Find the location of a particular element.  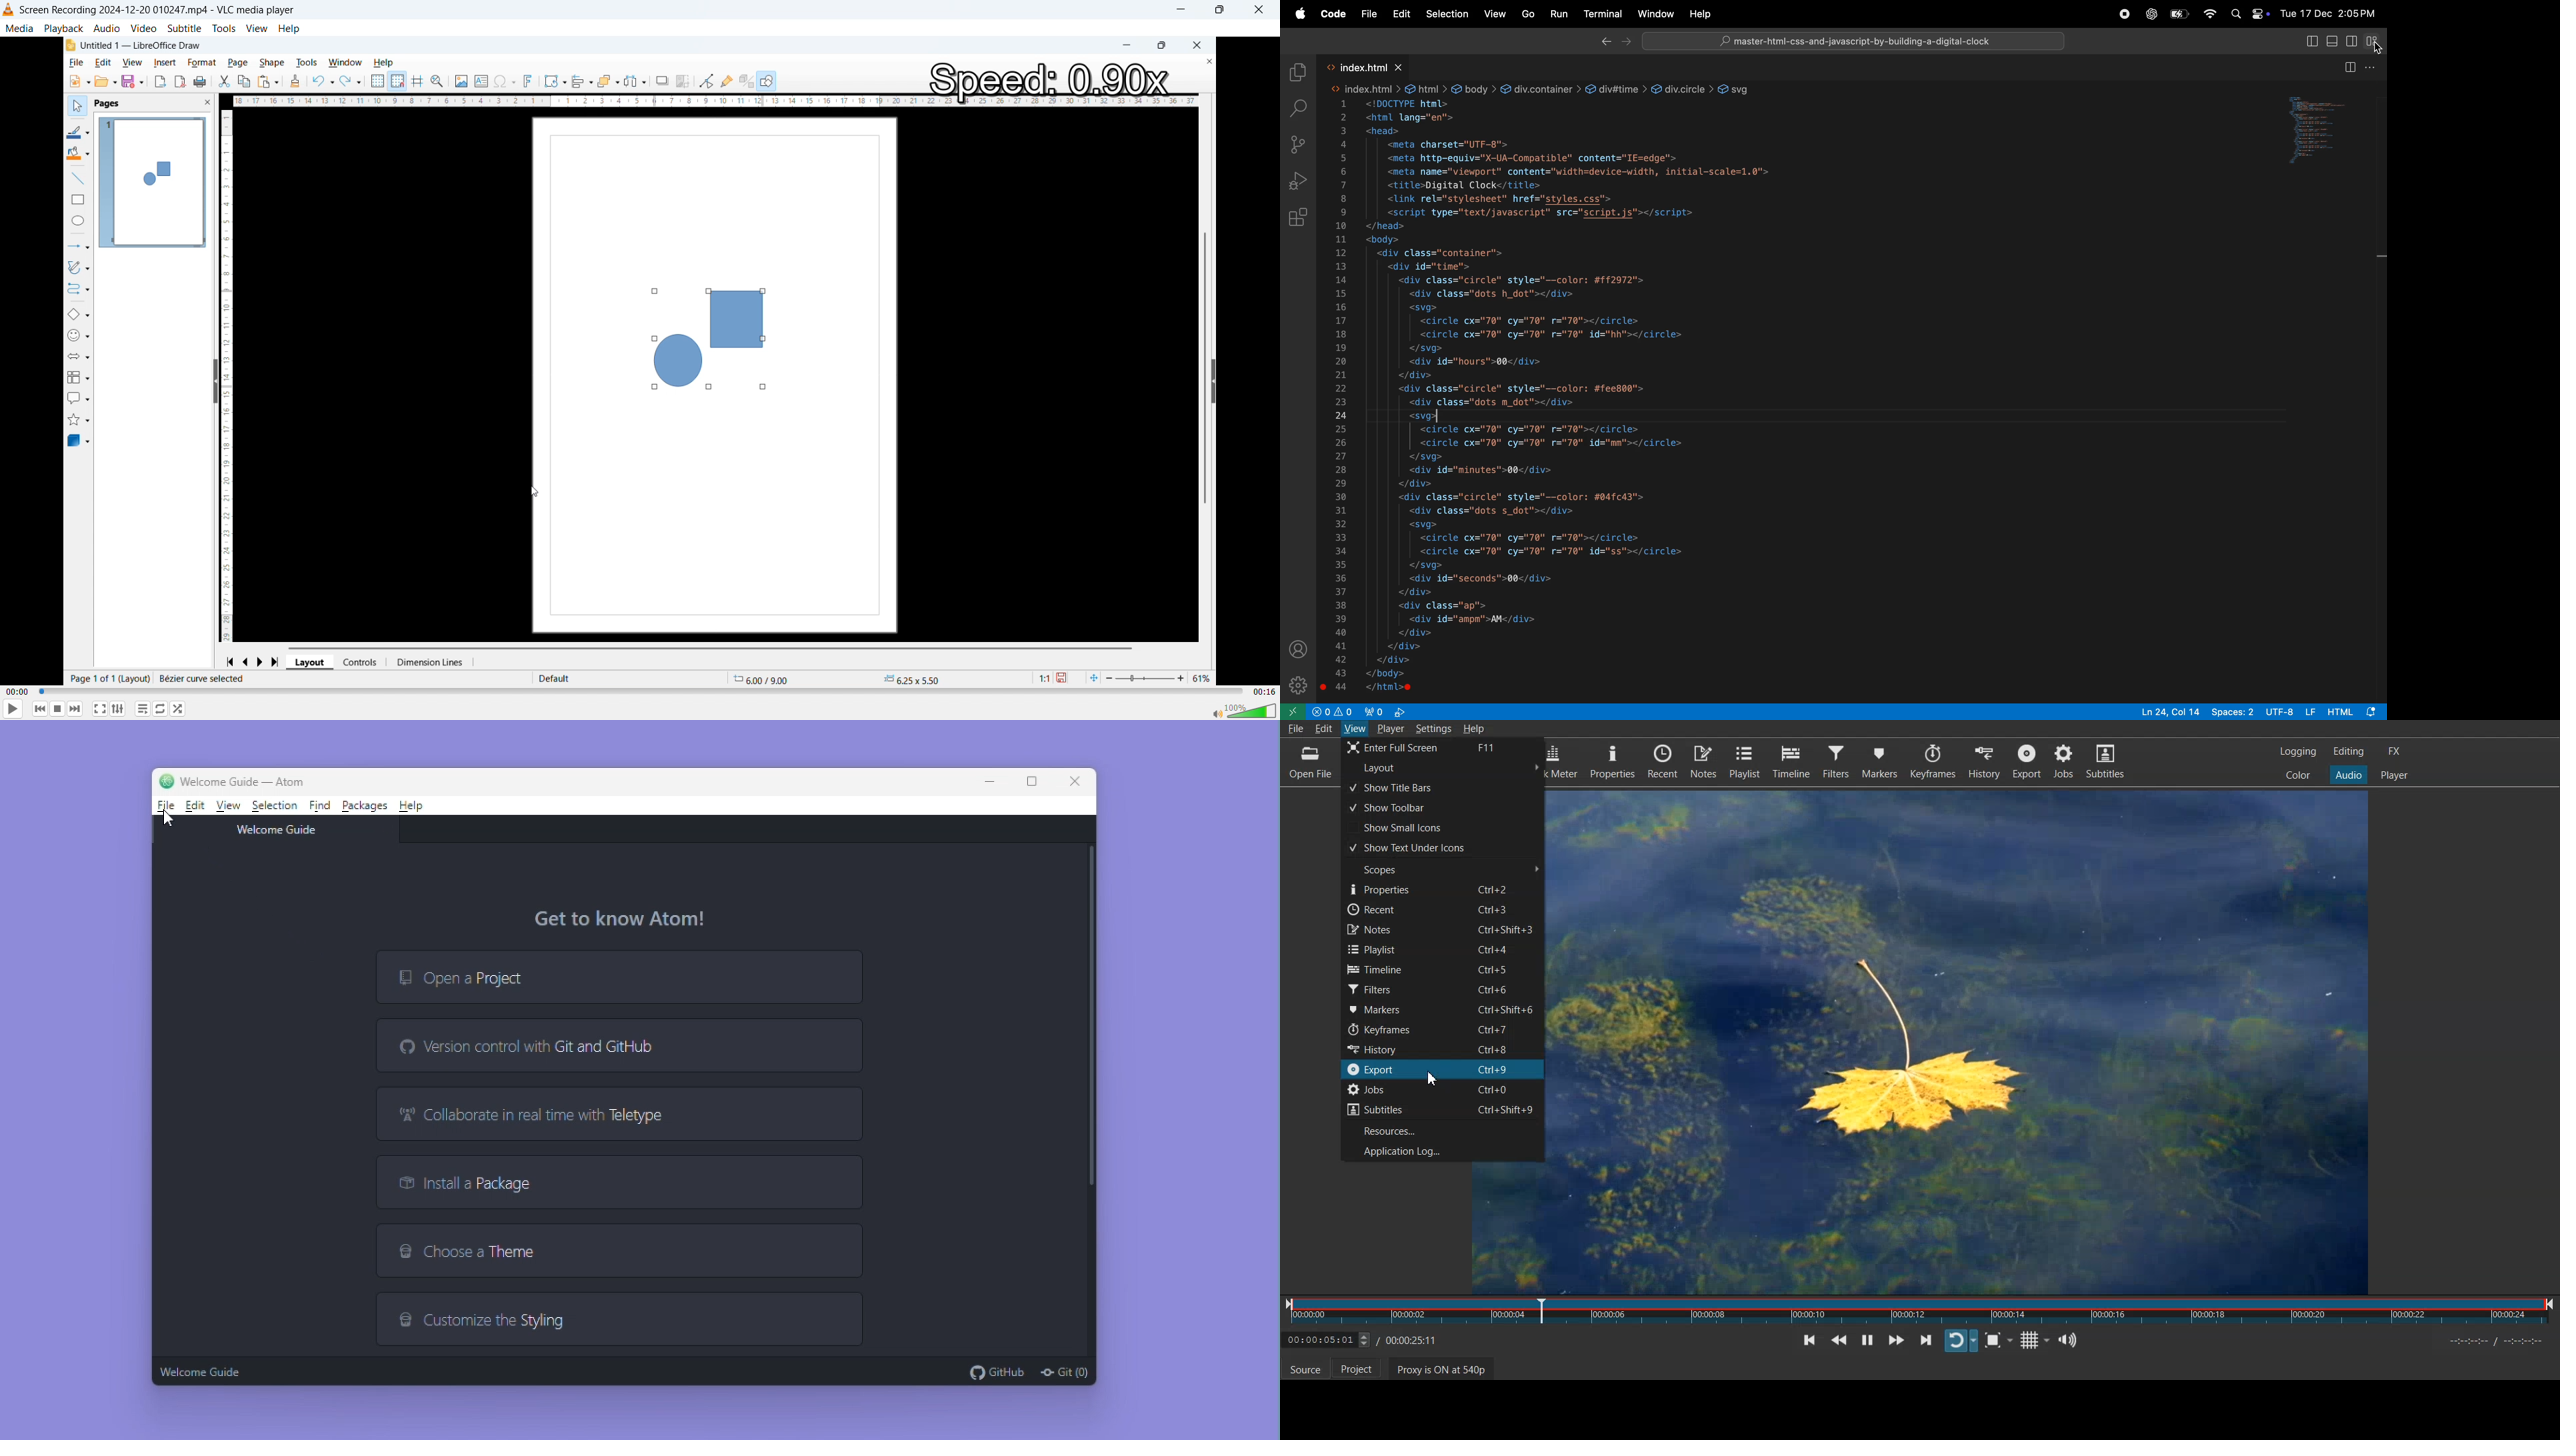

Play quickly forwards is located at coordinates (1897, 1339).